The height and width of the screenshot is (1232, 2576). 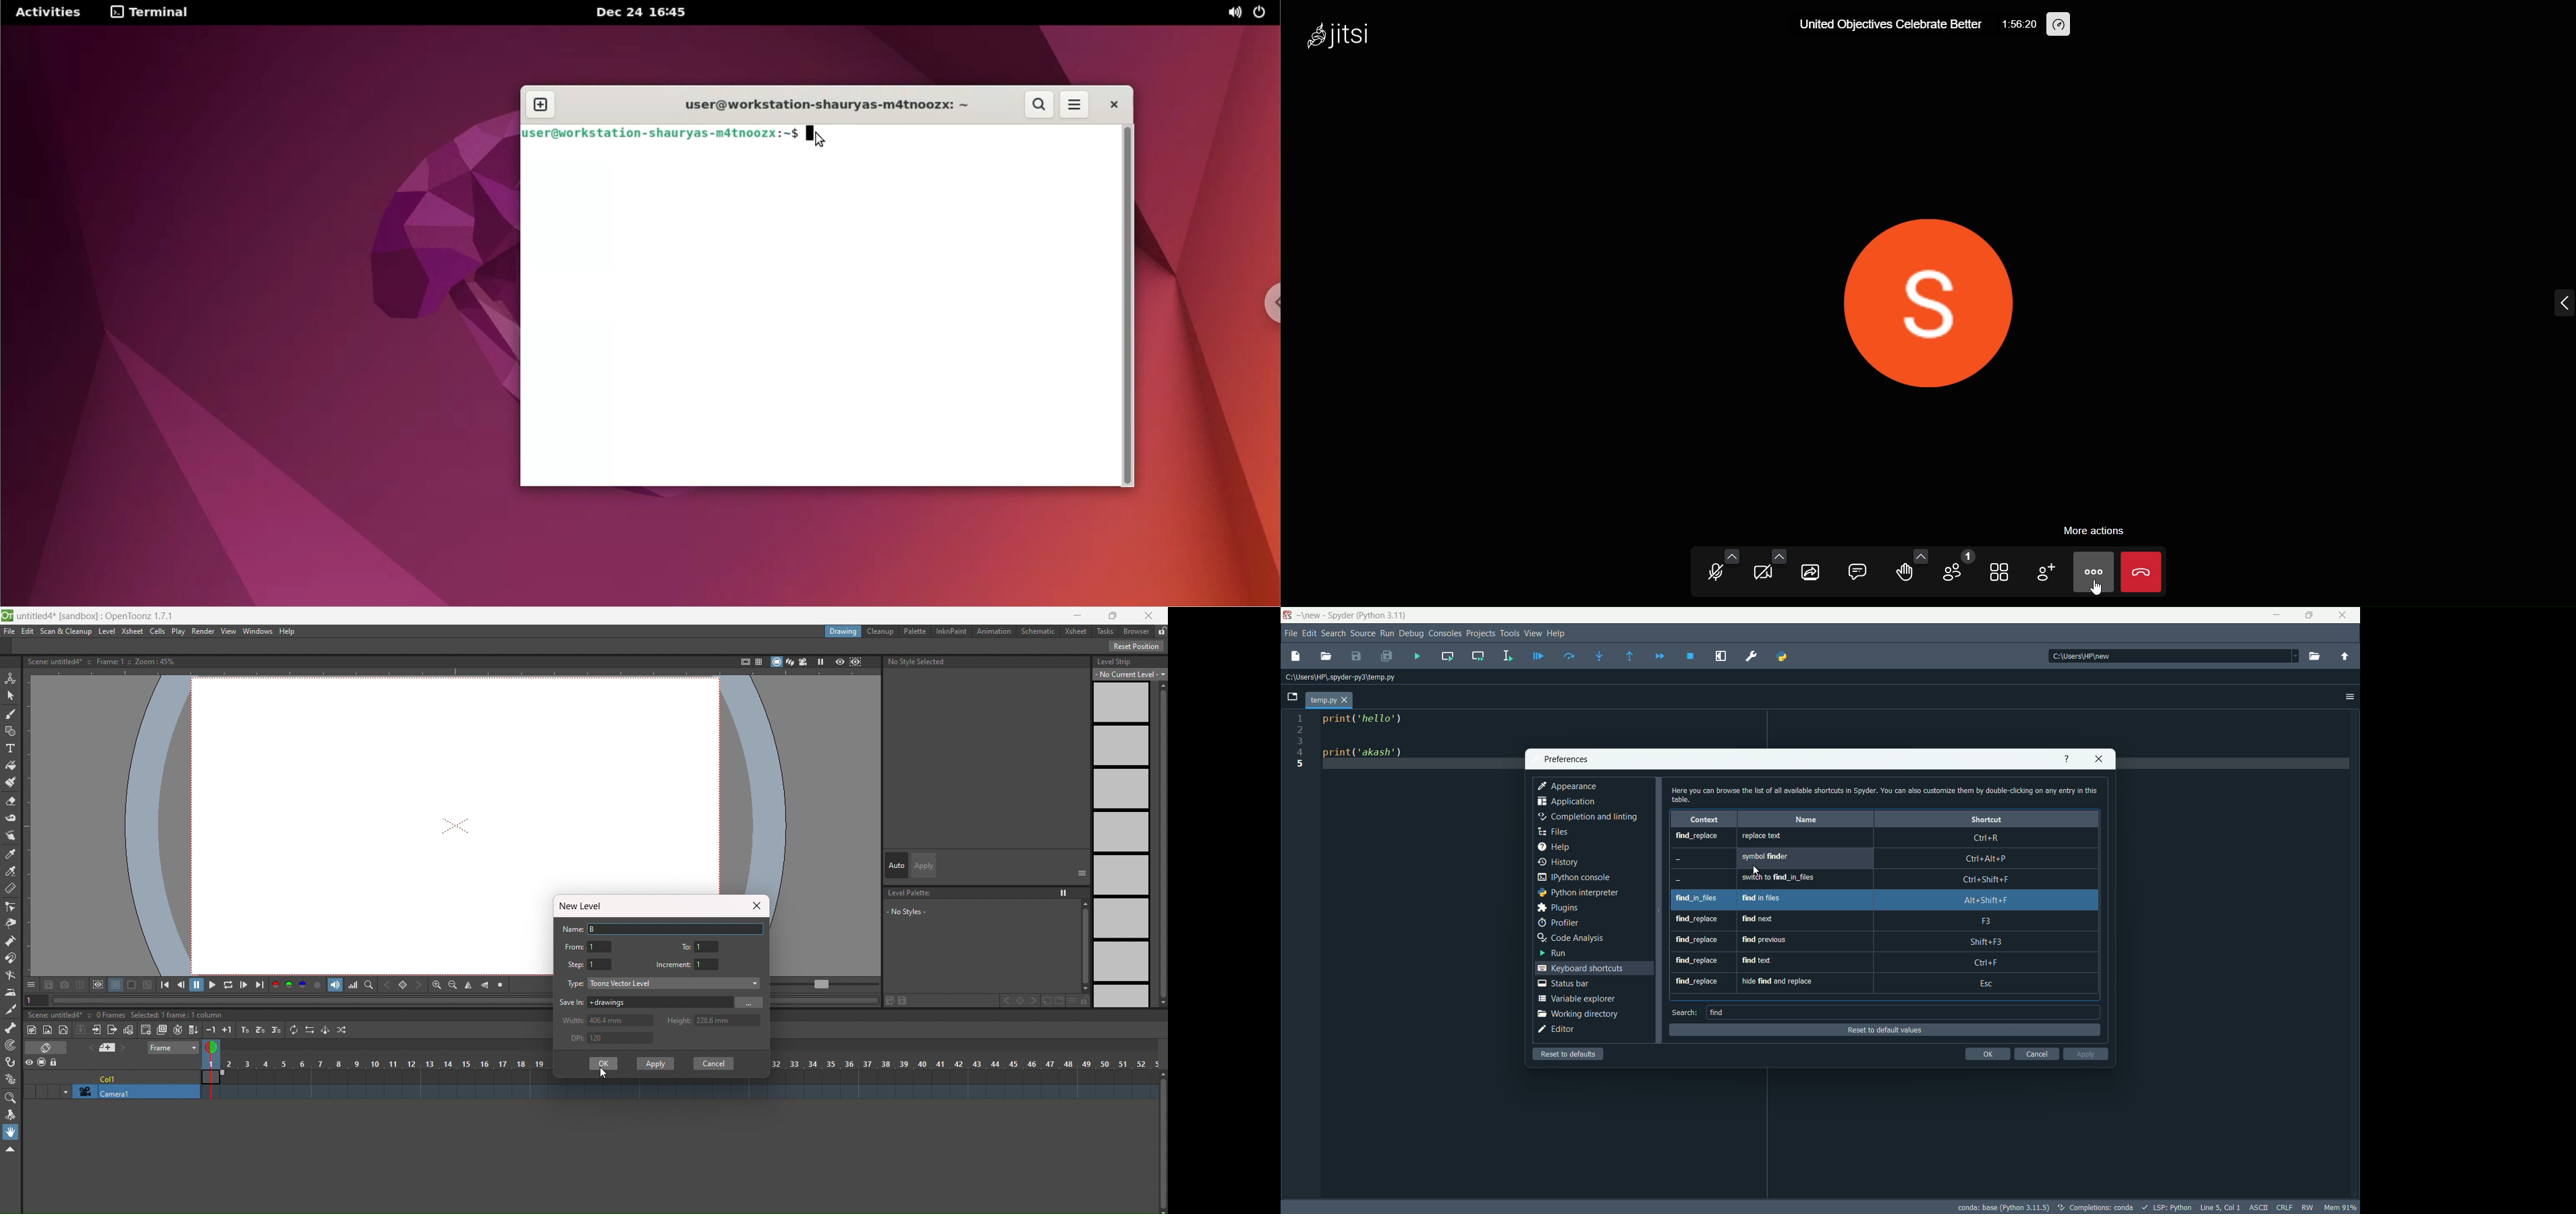 I want to click on Here you can browse the list of all available shortcuts in Spyder. You can also customize them by double-clicking on any entry in this table., so click(x=1886, y=795).